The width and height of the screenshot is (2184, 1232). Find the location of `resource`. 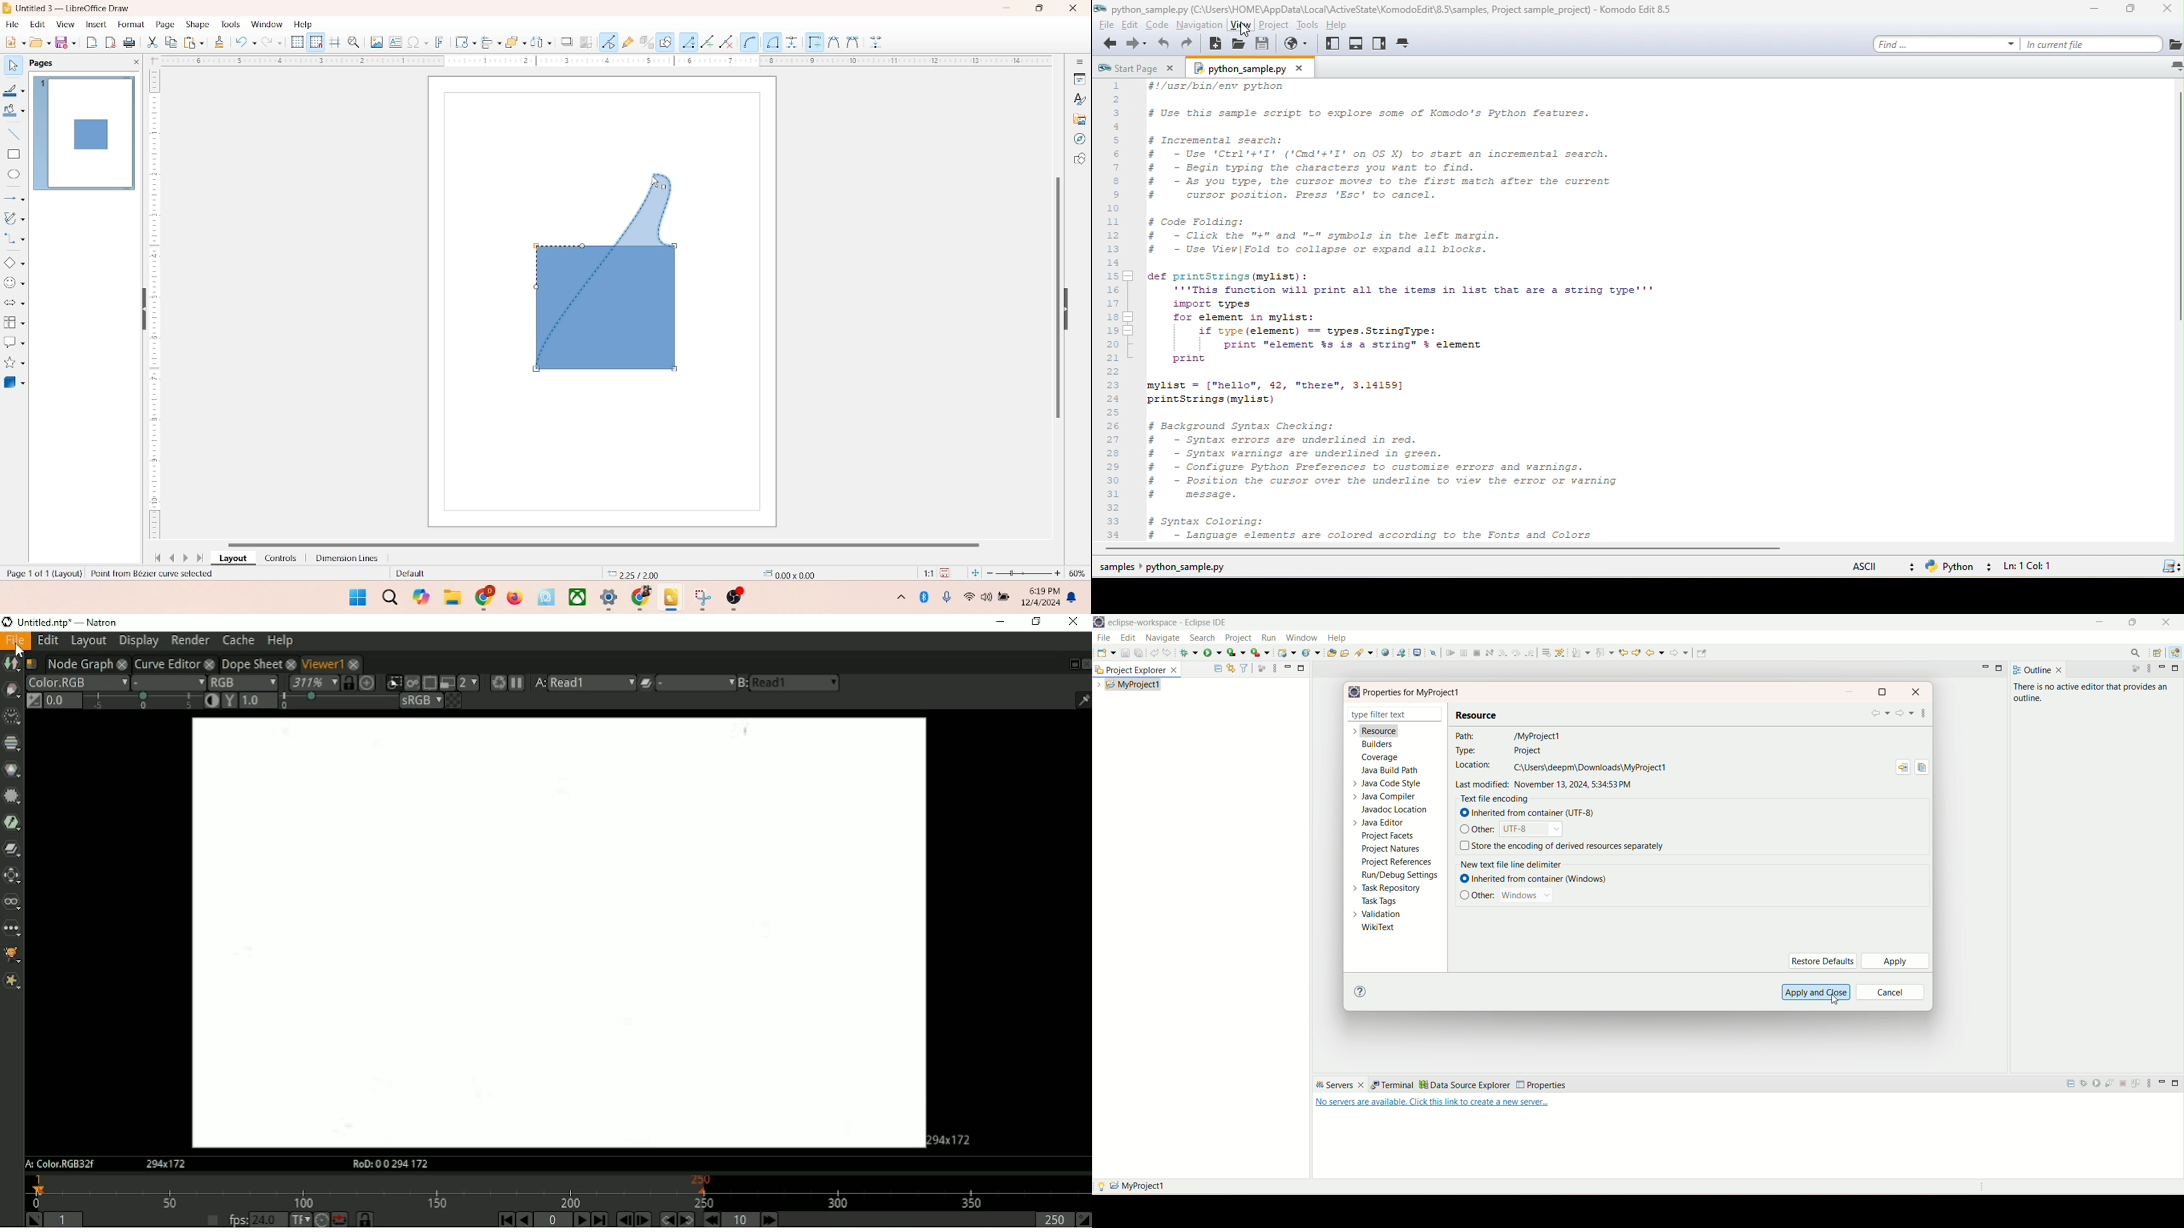

resource is located at coordinates (1377, 731).